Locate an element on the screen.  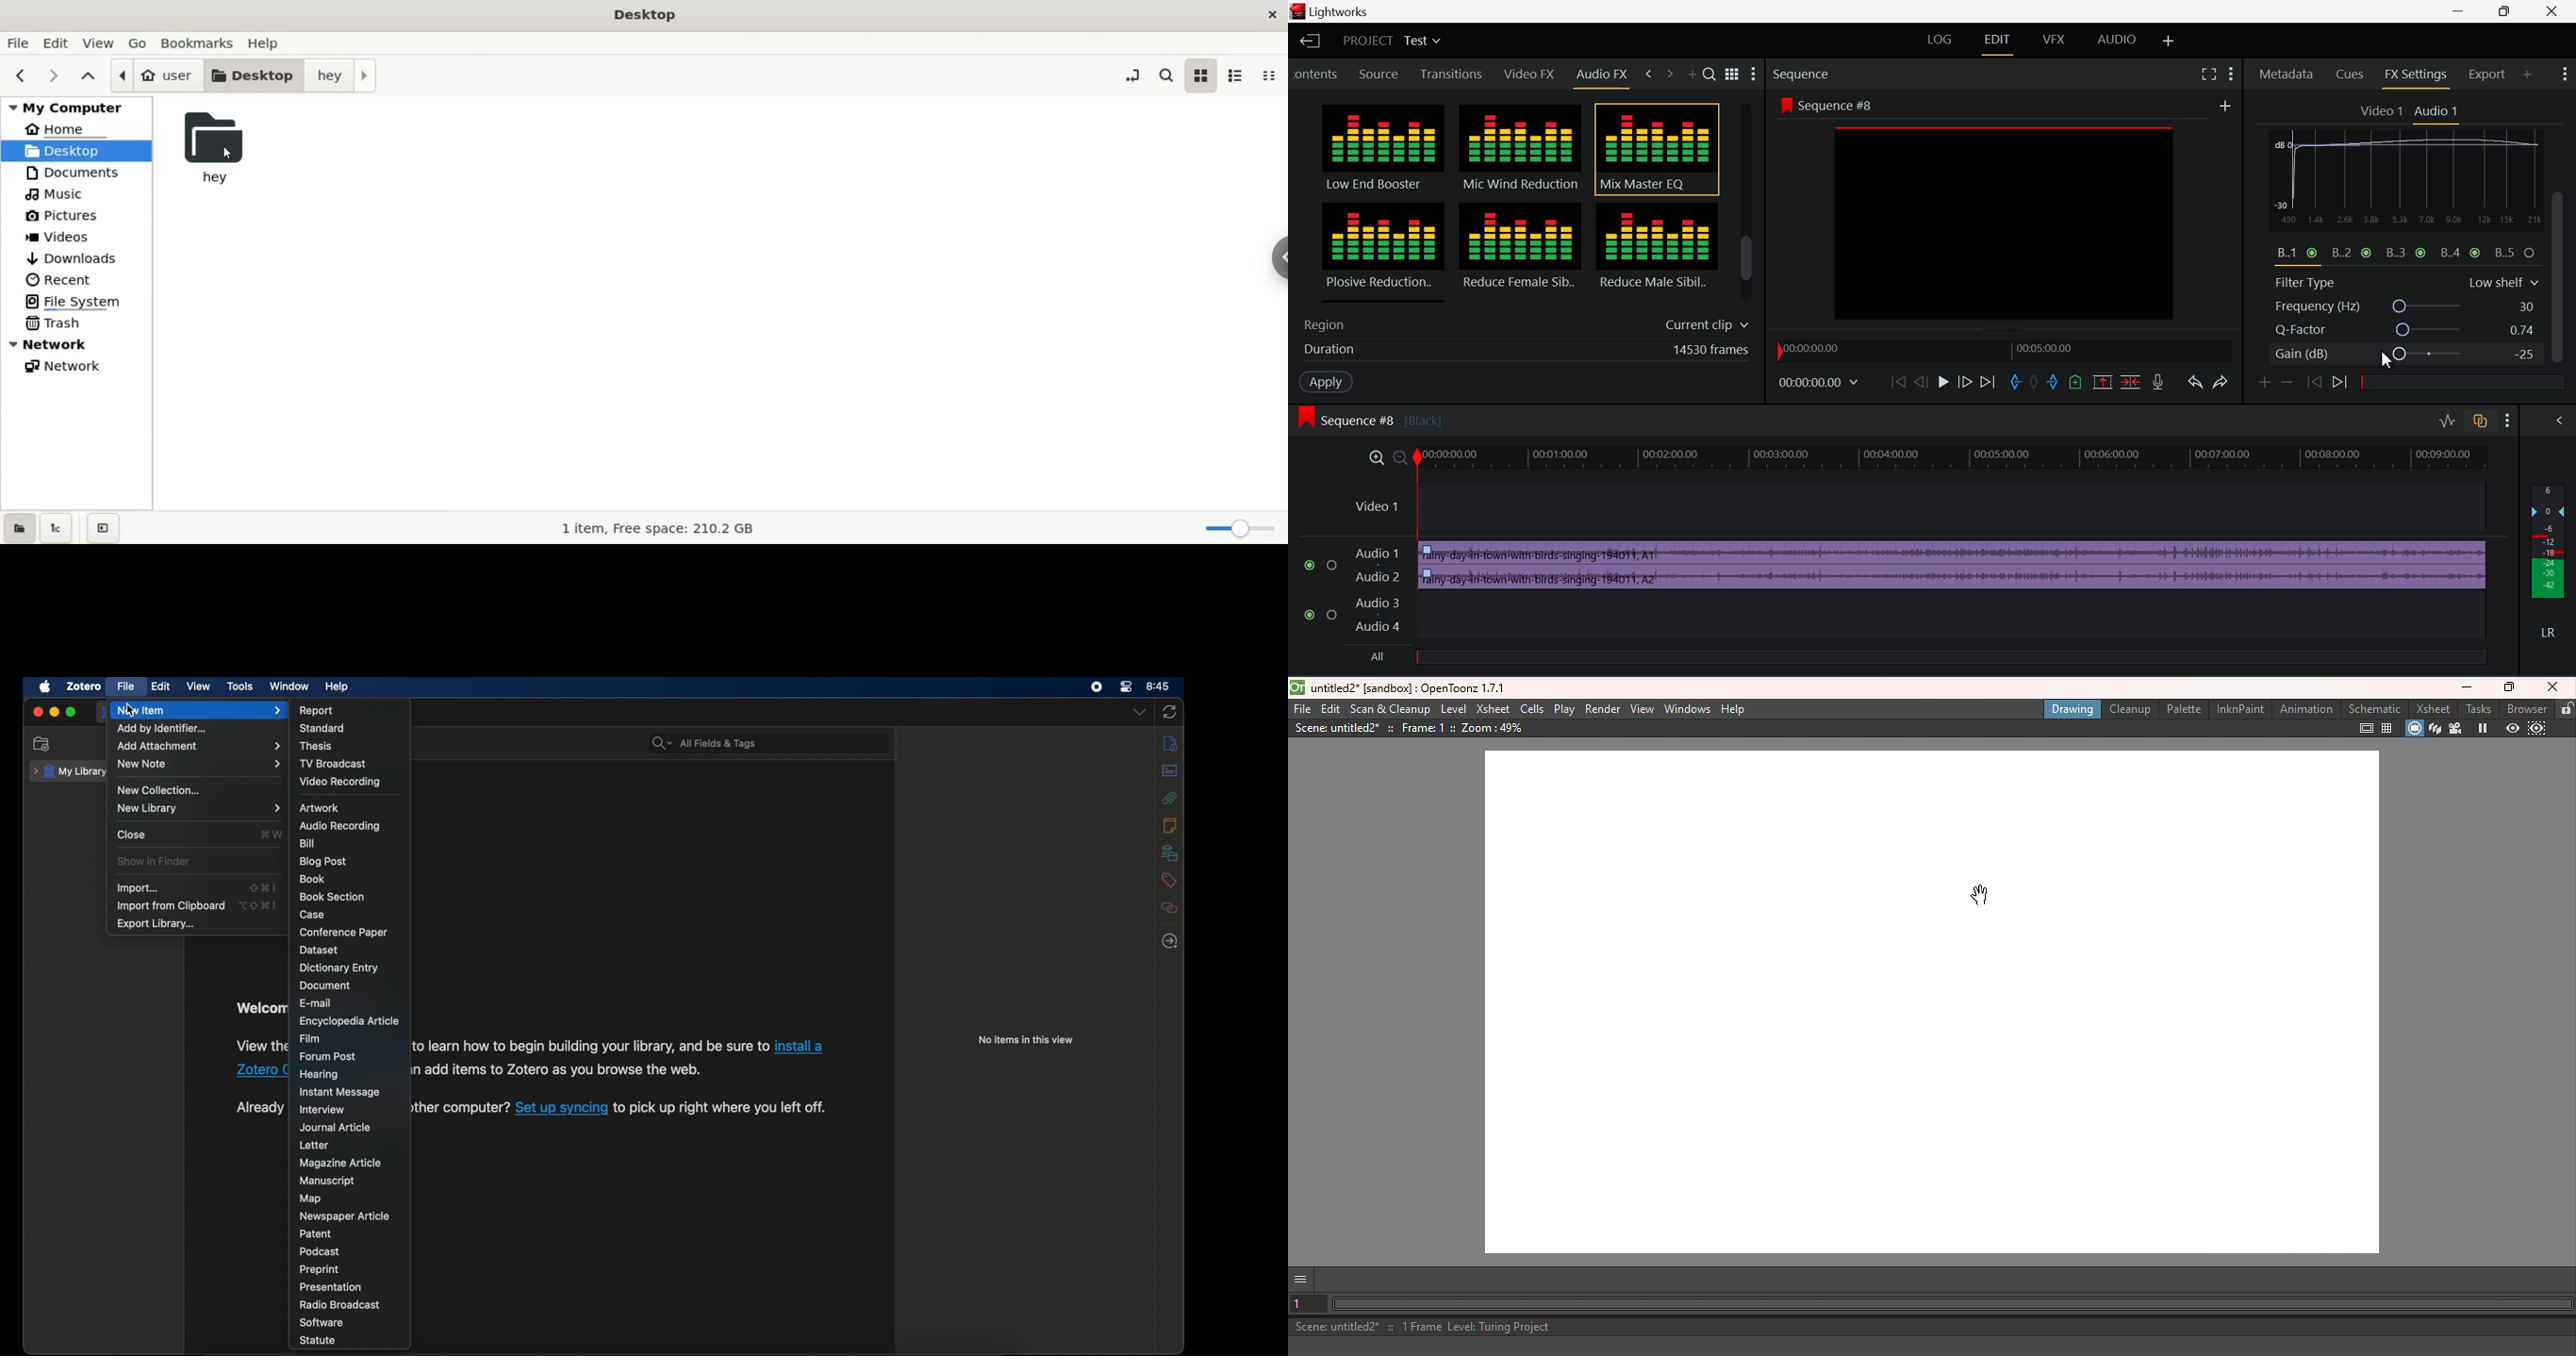
Project Title is located at coordinates (1390, 40).